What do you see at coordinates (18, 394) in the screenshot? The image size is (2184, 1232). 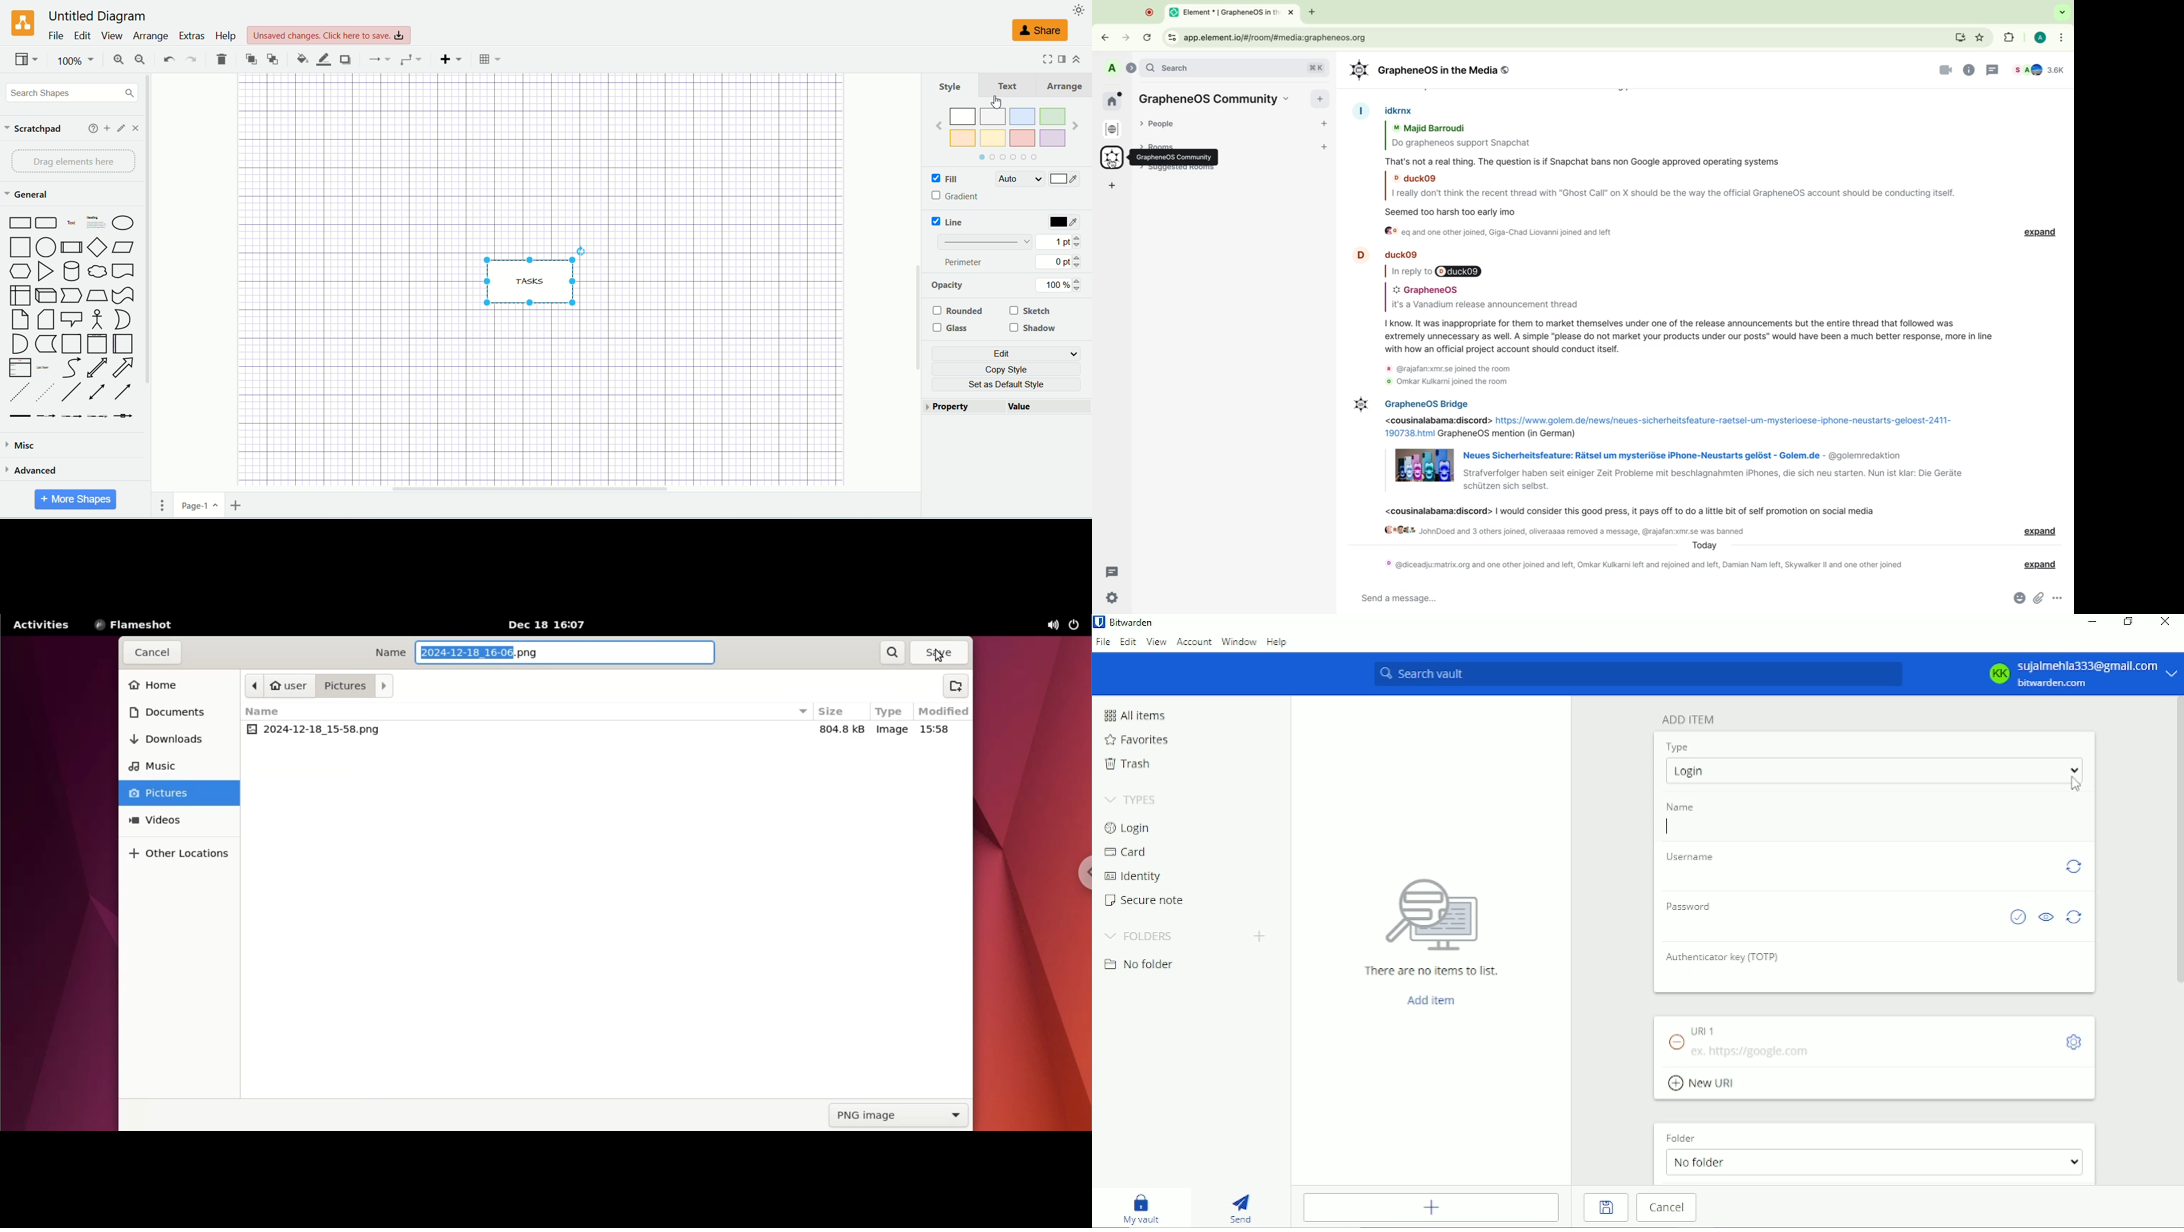 I see `Dashed Line` at bounding box center [18, 394].